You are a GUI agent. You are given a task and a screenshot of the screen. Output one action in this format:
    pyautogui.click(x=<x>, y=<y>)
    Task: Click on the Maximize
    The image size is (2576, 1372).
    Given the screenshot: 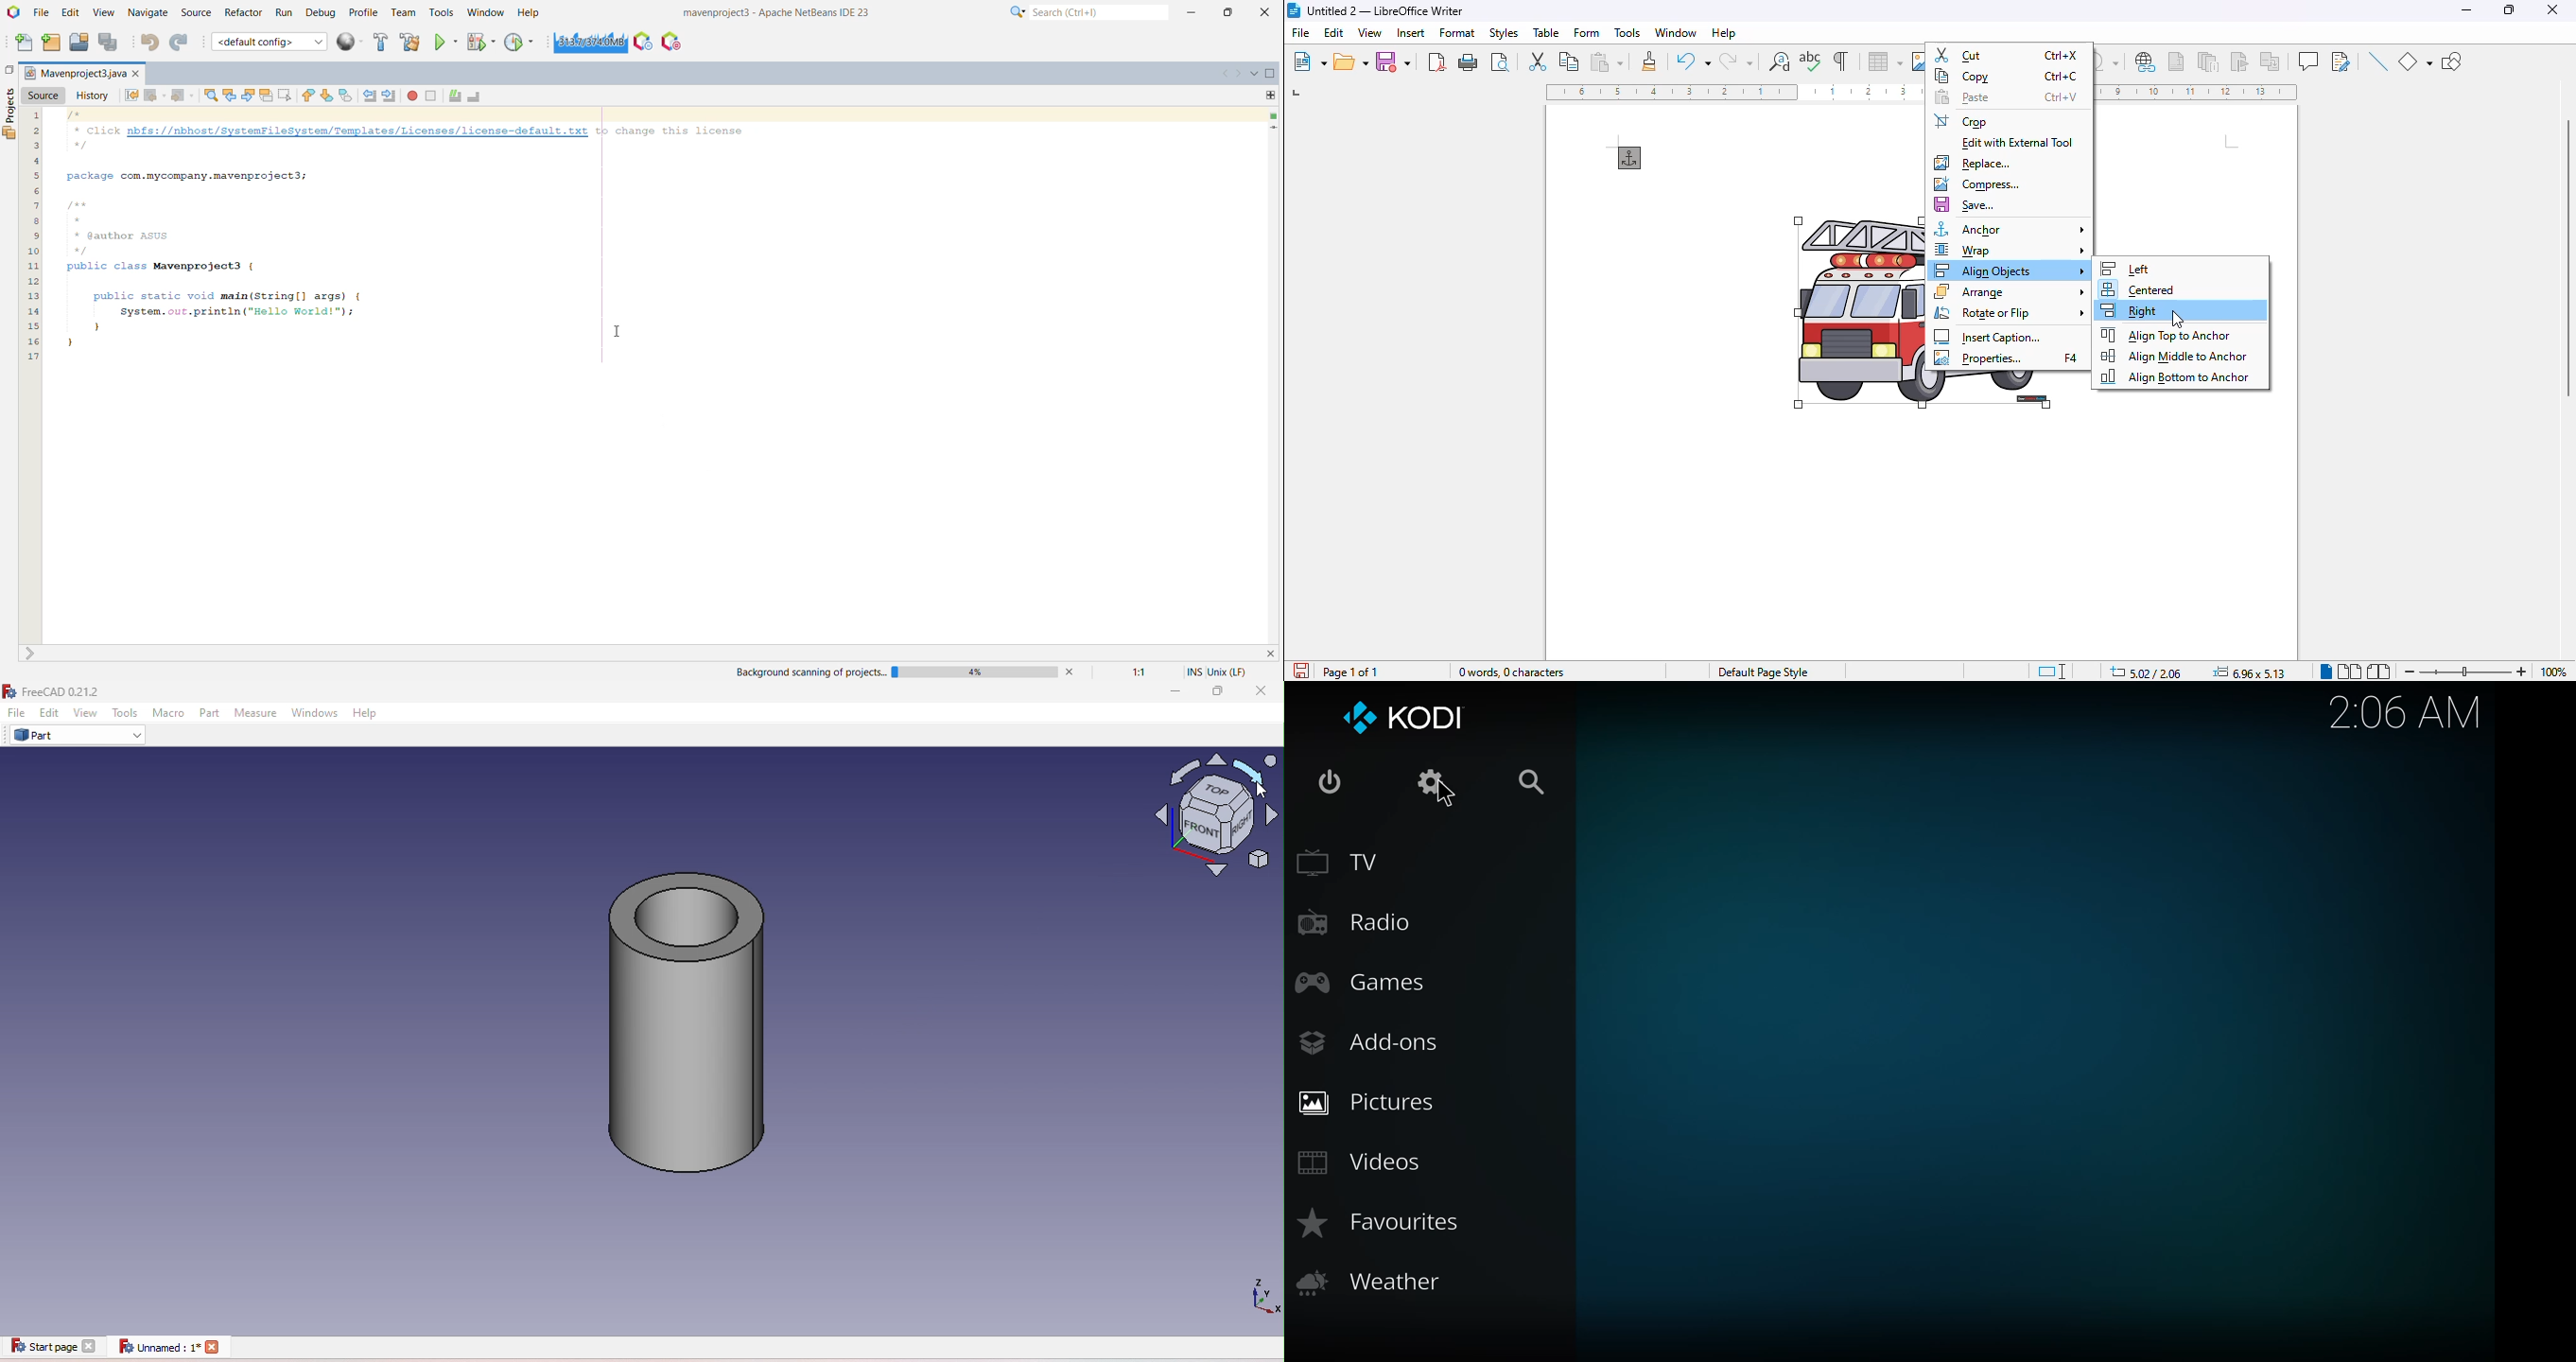 What is the action you would take?
    pyautogui.click(x=1219, y=690)
    